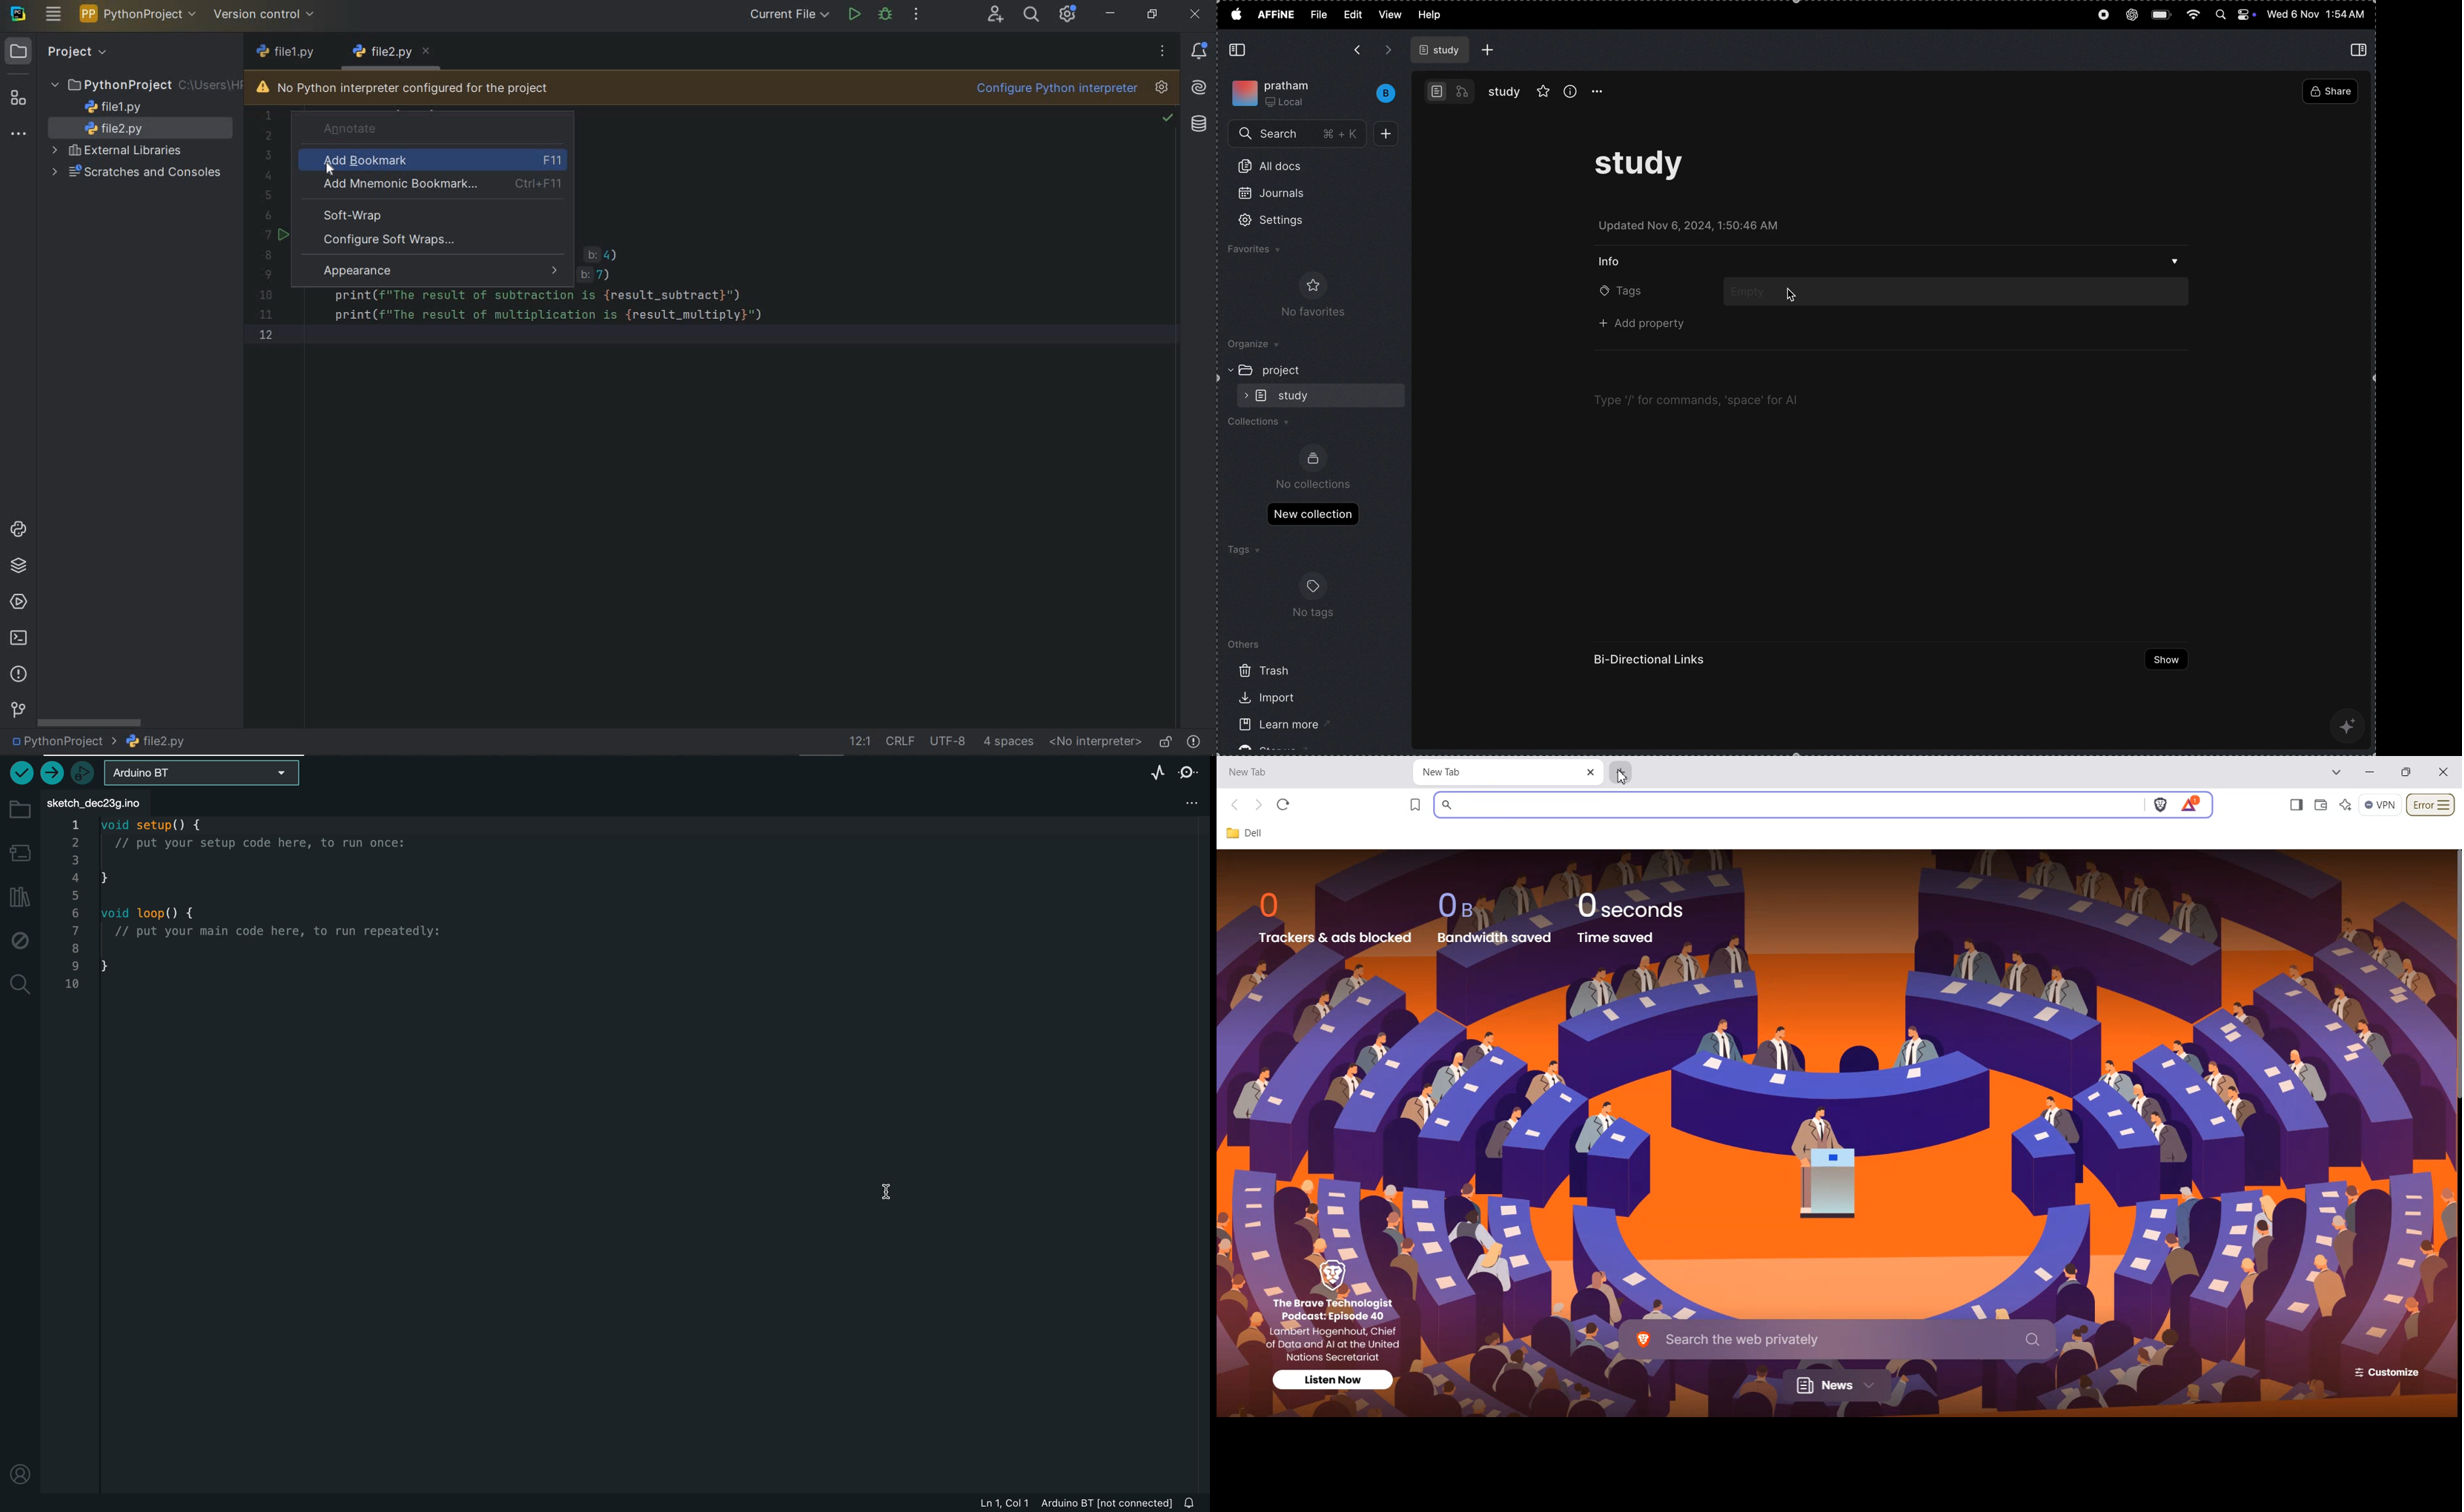  Describe the element at coordinates (1278, 197) in the screenshot. I see `journals` at that location.